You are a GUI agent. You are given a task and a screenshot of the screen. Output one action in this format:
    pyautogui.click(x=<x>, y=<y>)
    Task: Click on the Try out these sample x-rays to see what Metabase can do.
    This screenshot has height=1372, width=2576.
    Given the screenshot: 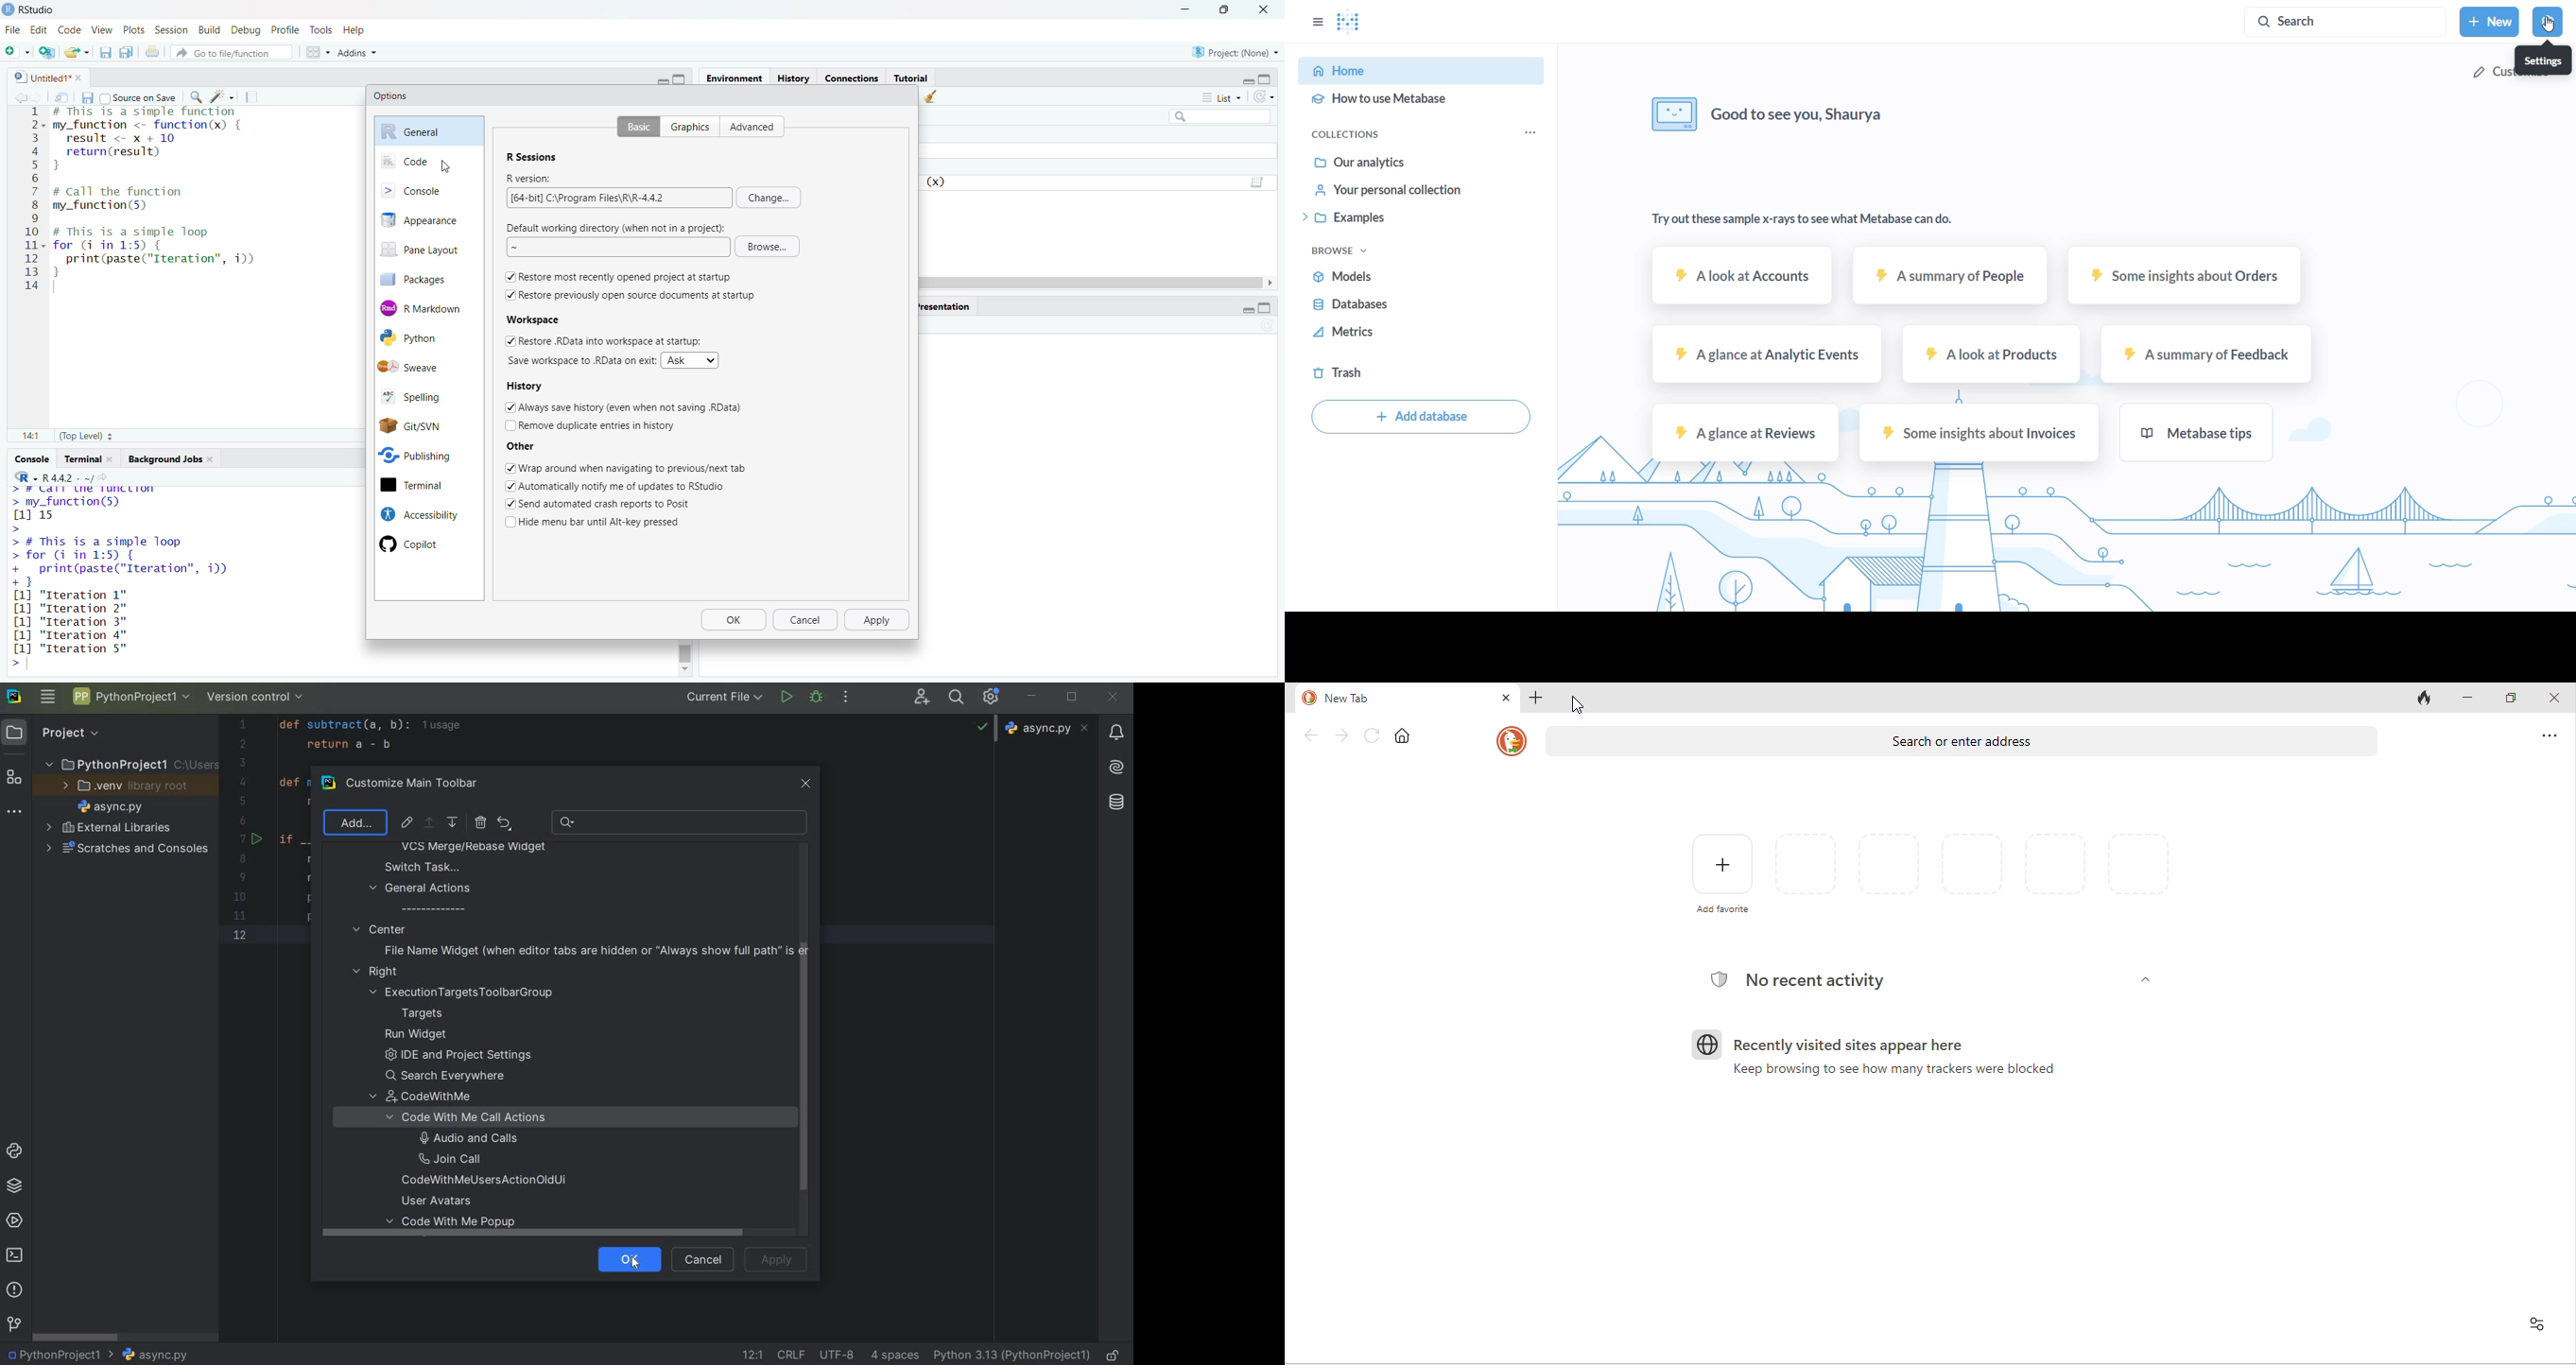 What is the action you would take?
    pyautogui.click(x=1800, y=218)
    